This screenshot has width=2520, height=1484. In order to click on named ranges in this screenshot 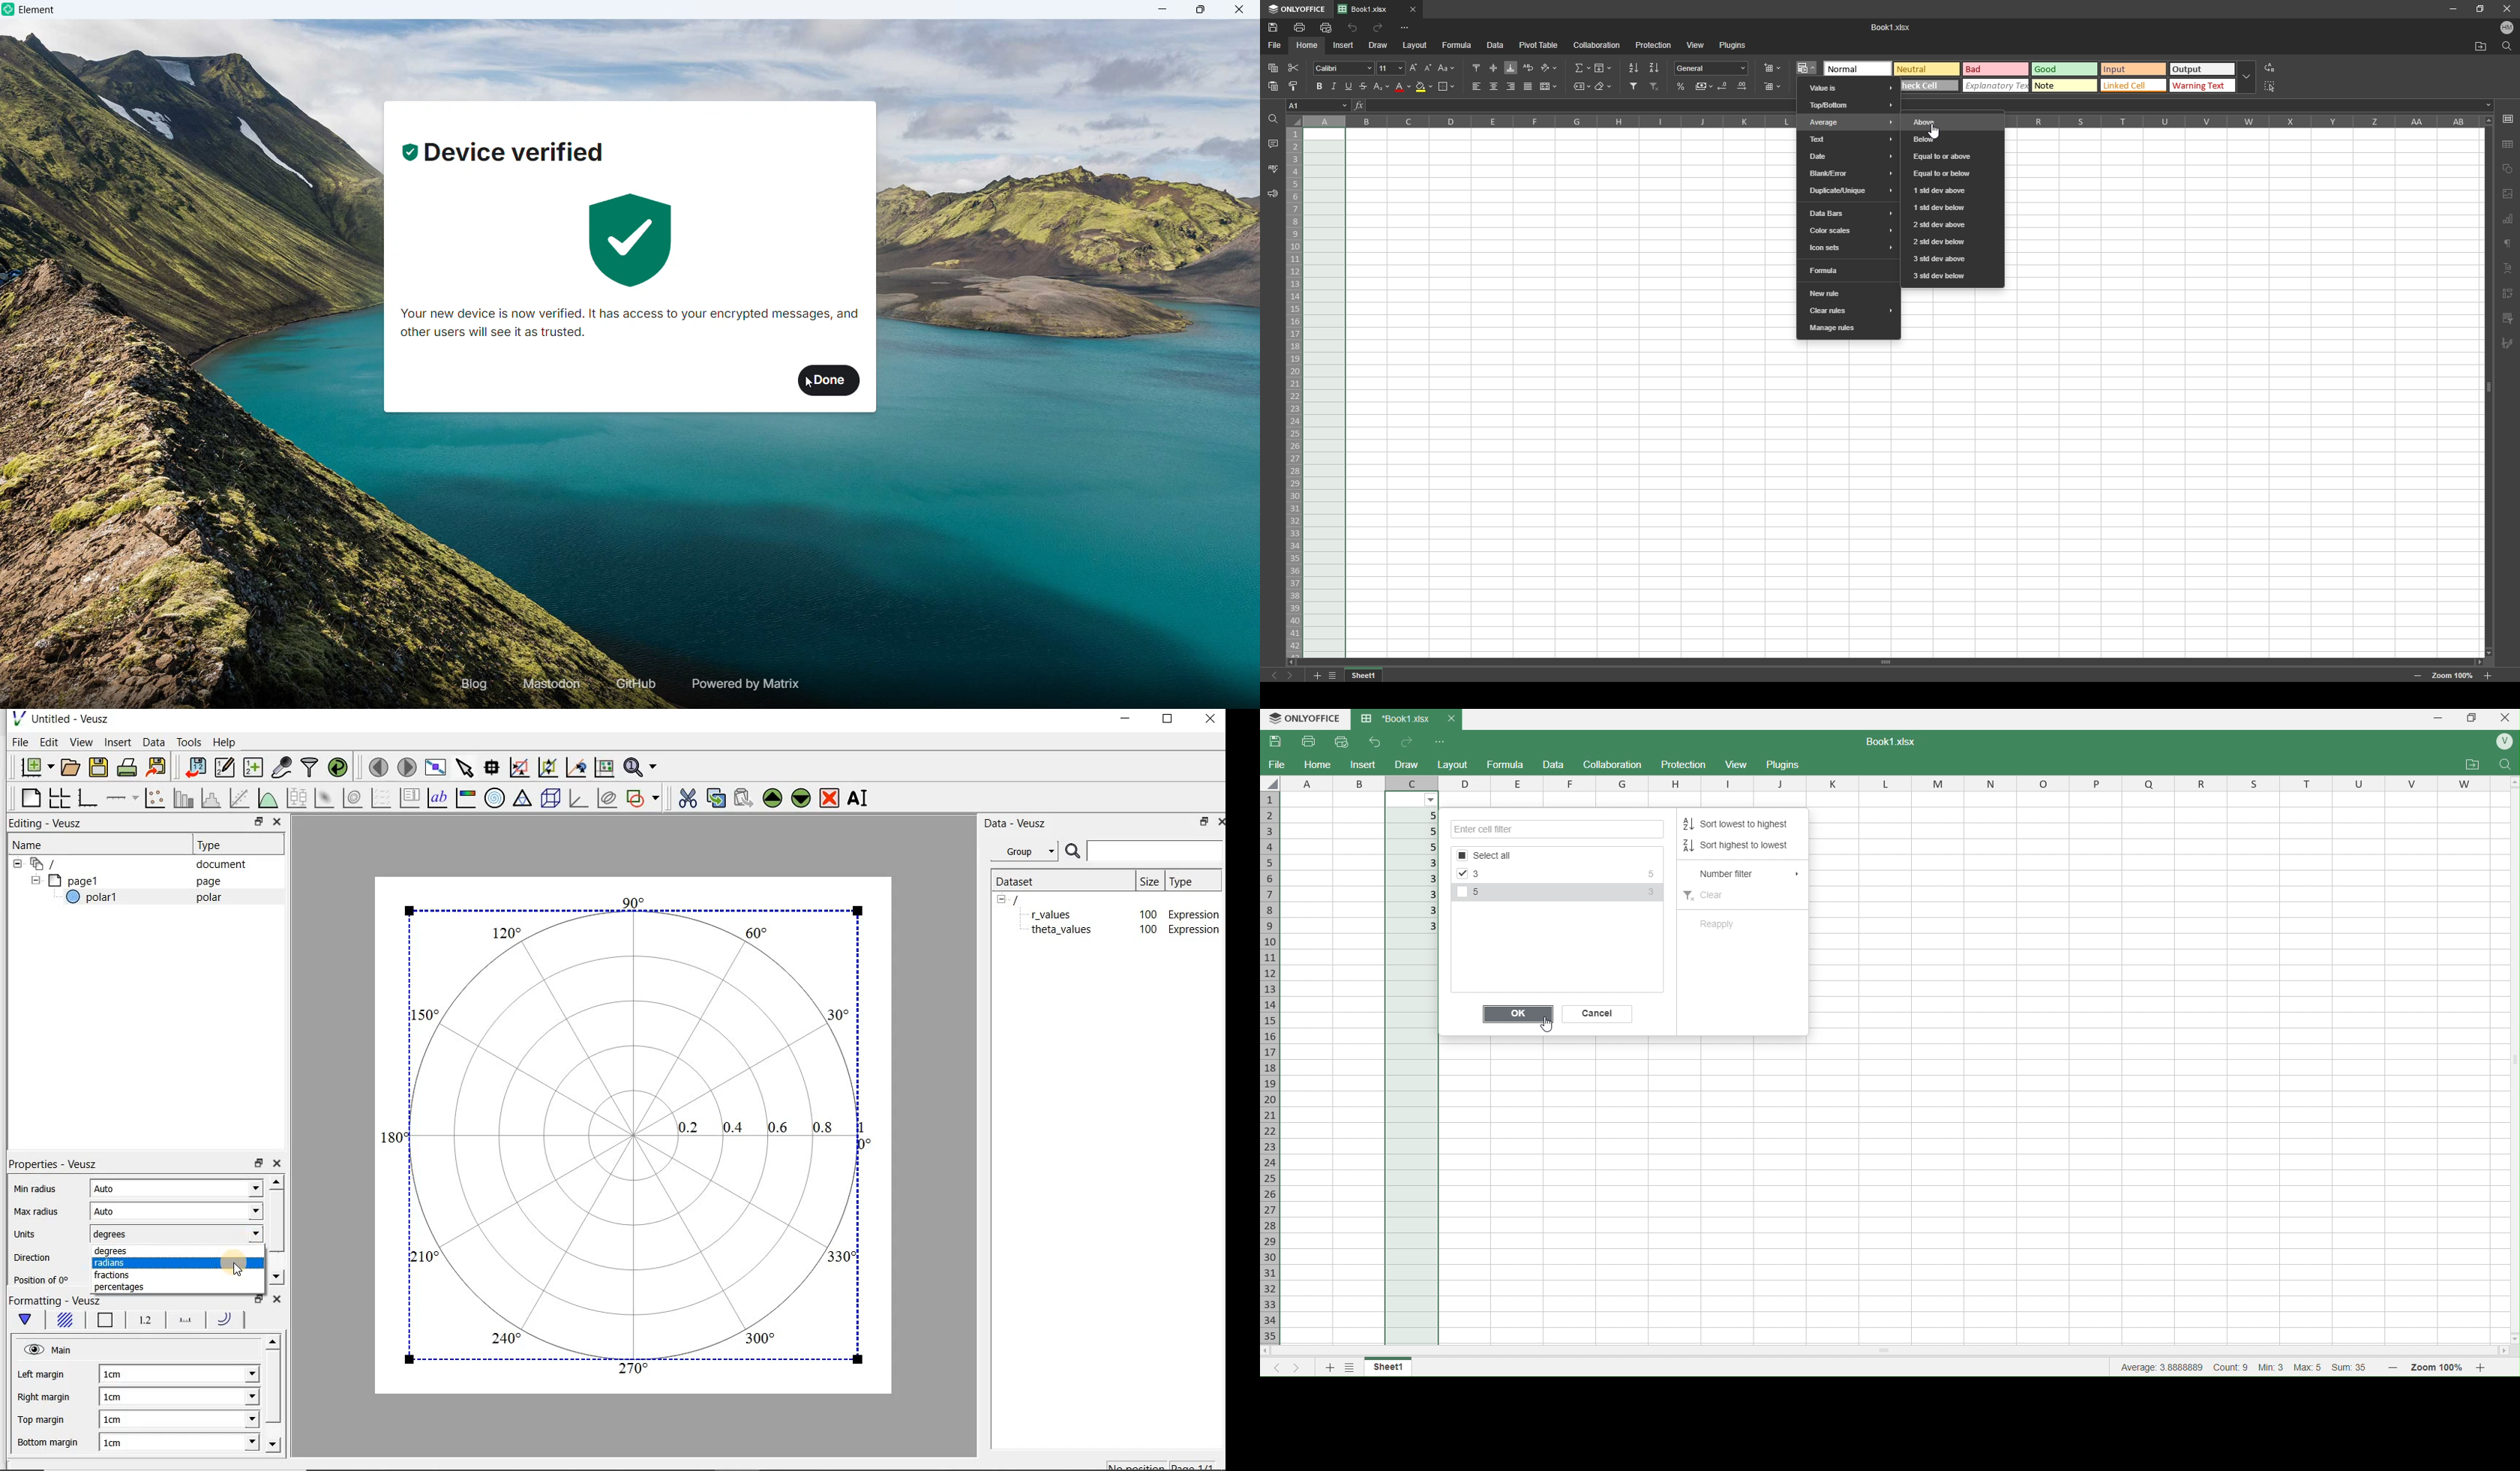, I will do `click(1582, 87)`.